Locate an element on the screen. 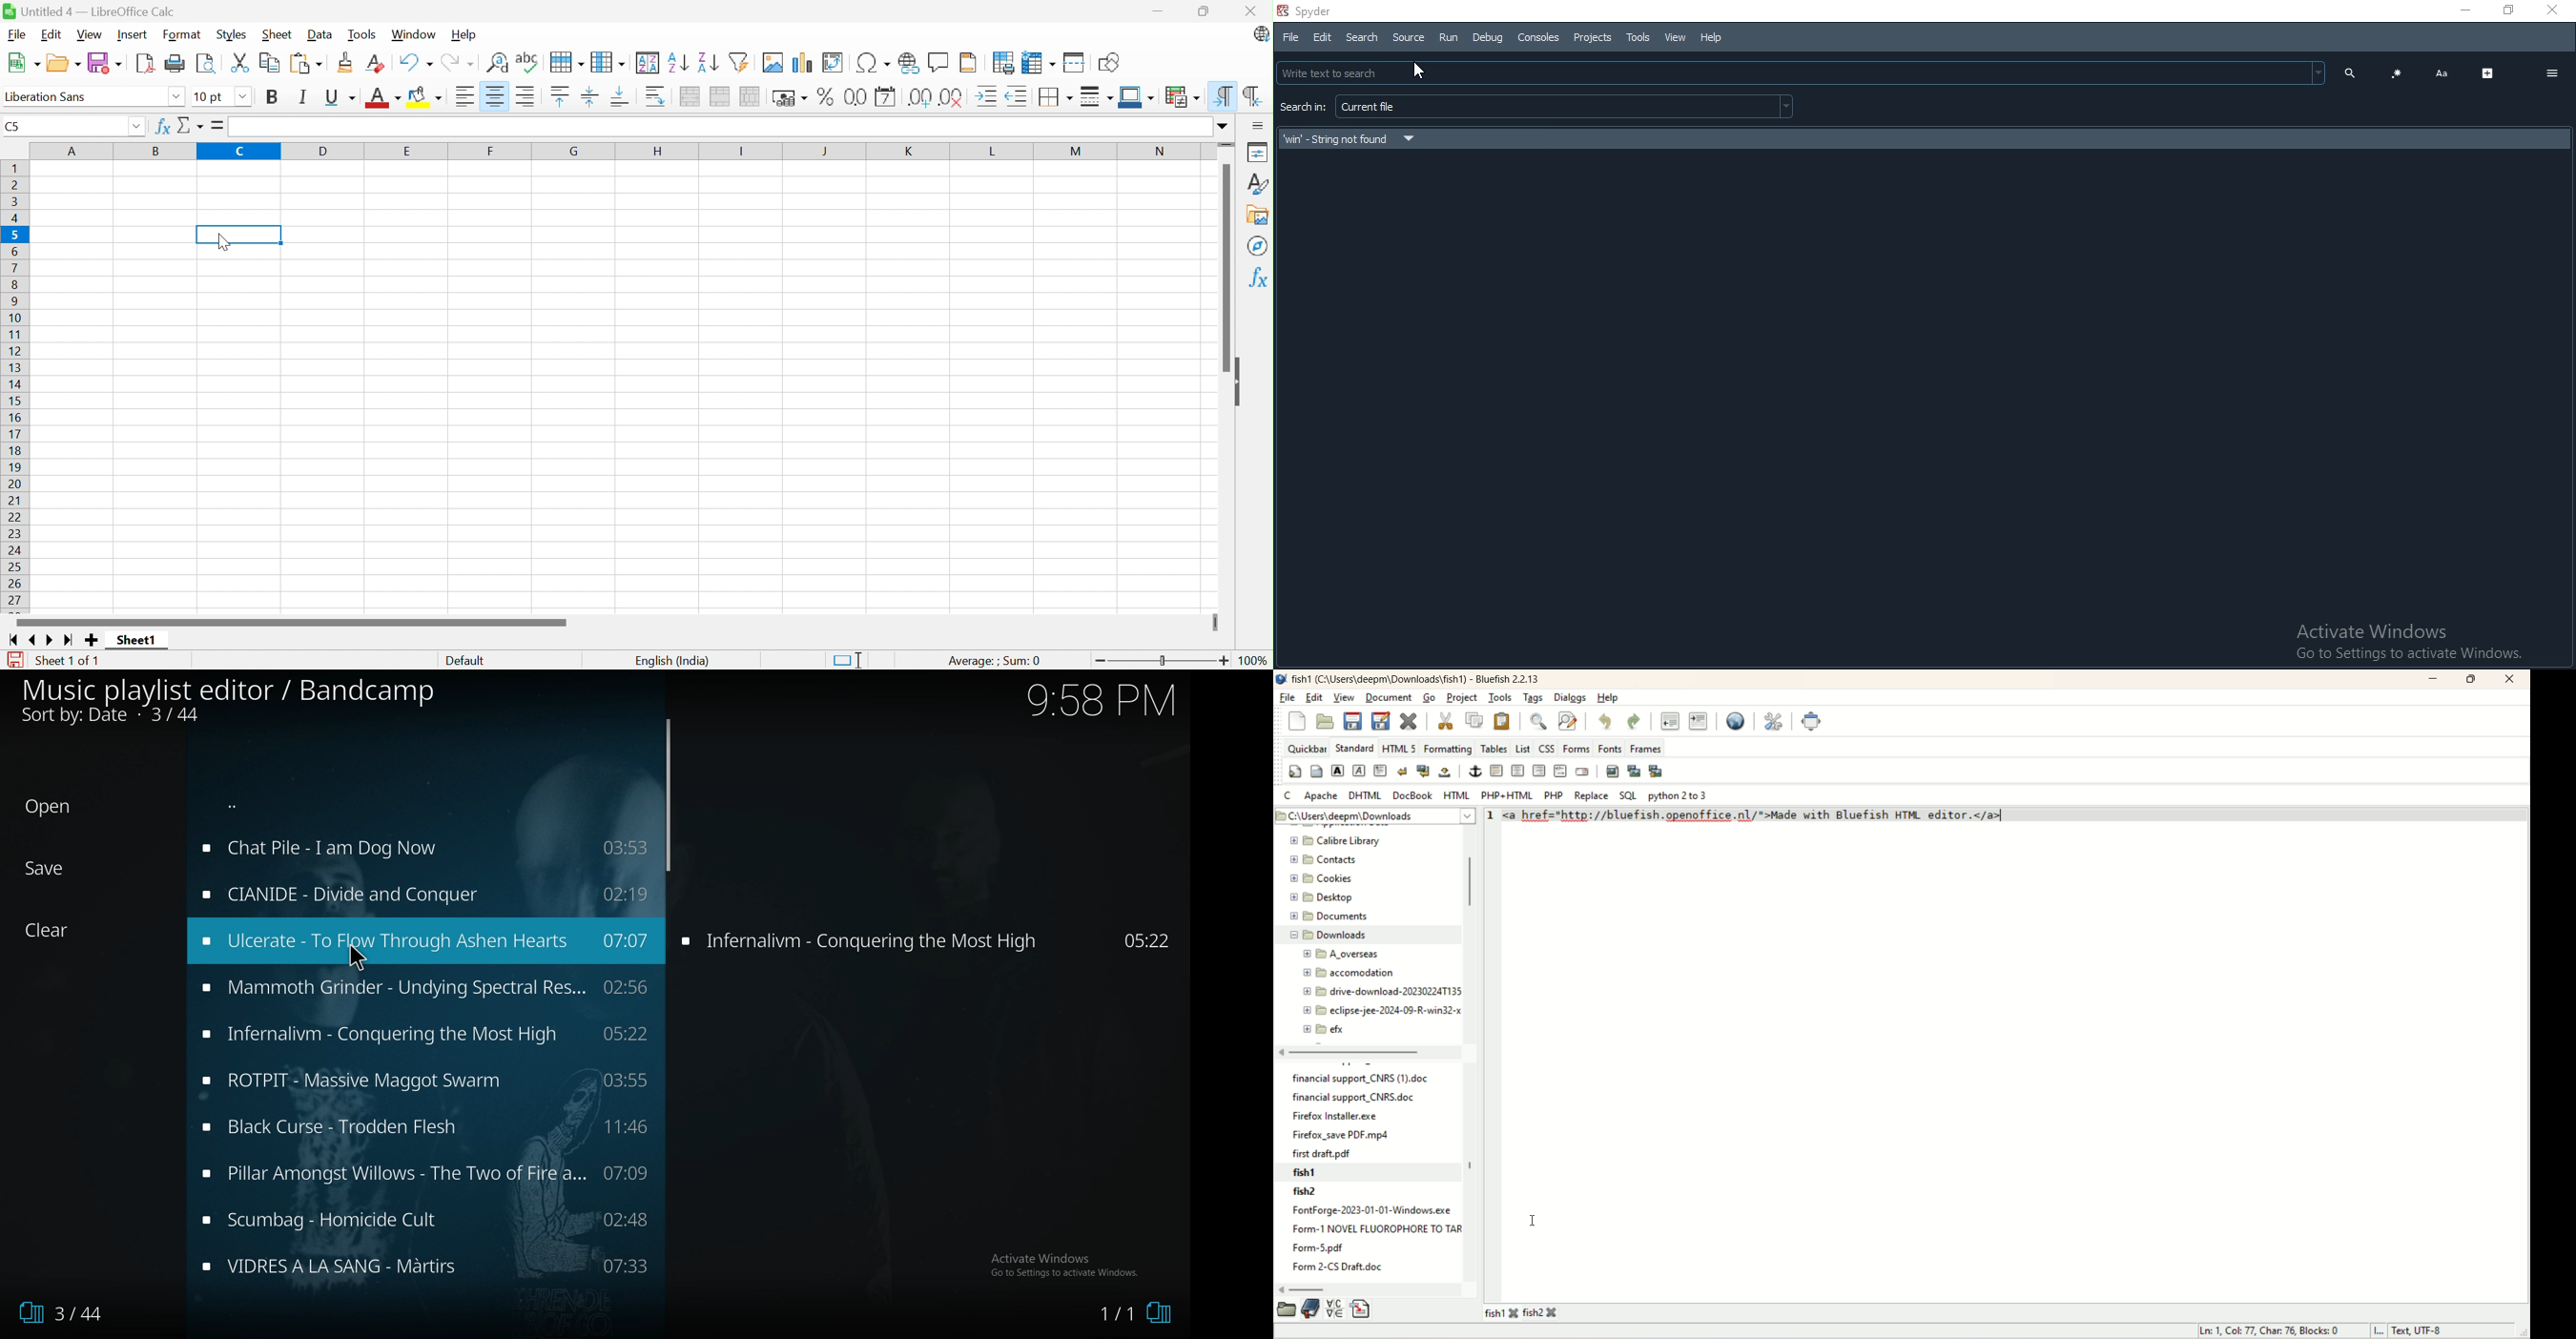  Freeze Rows and Columns is located at coordinates (1040, 62).